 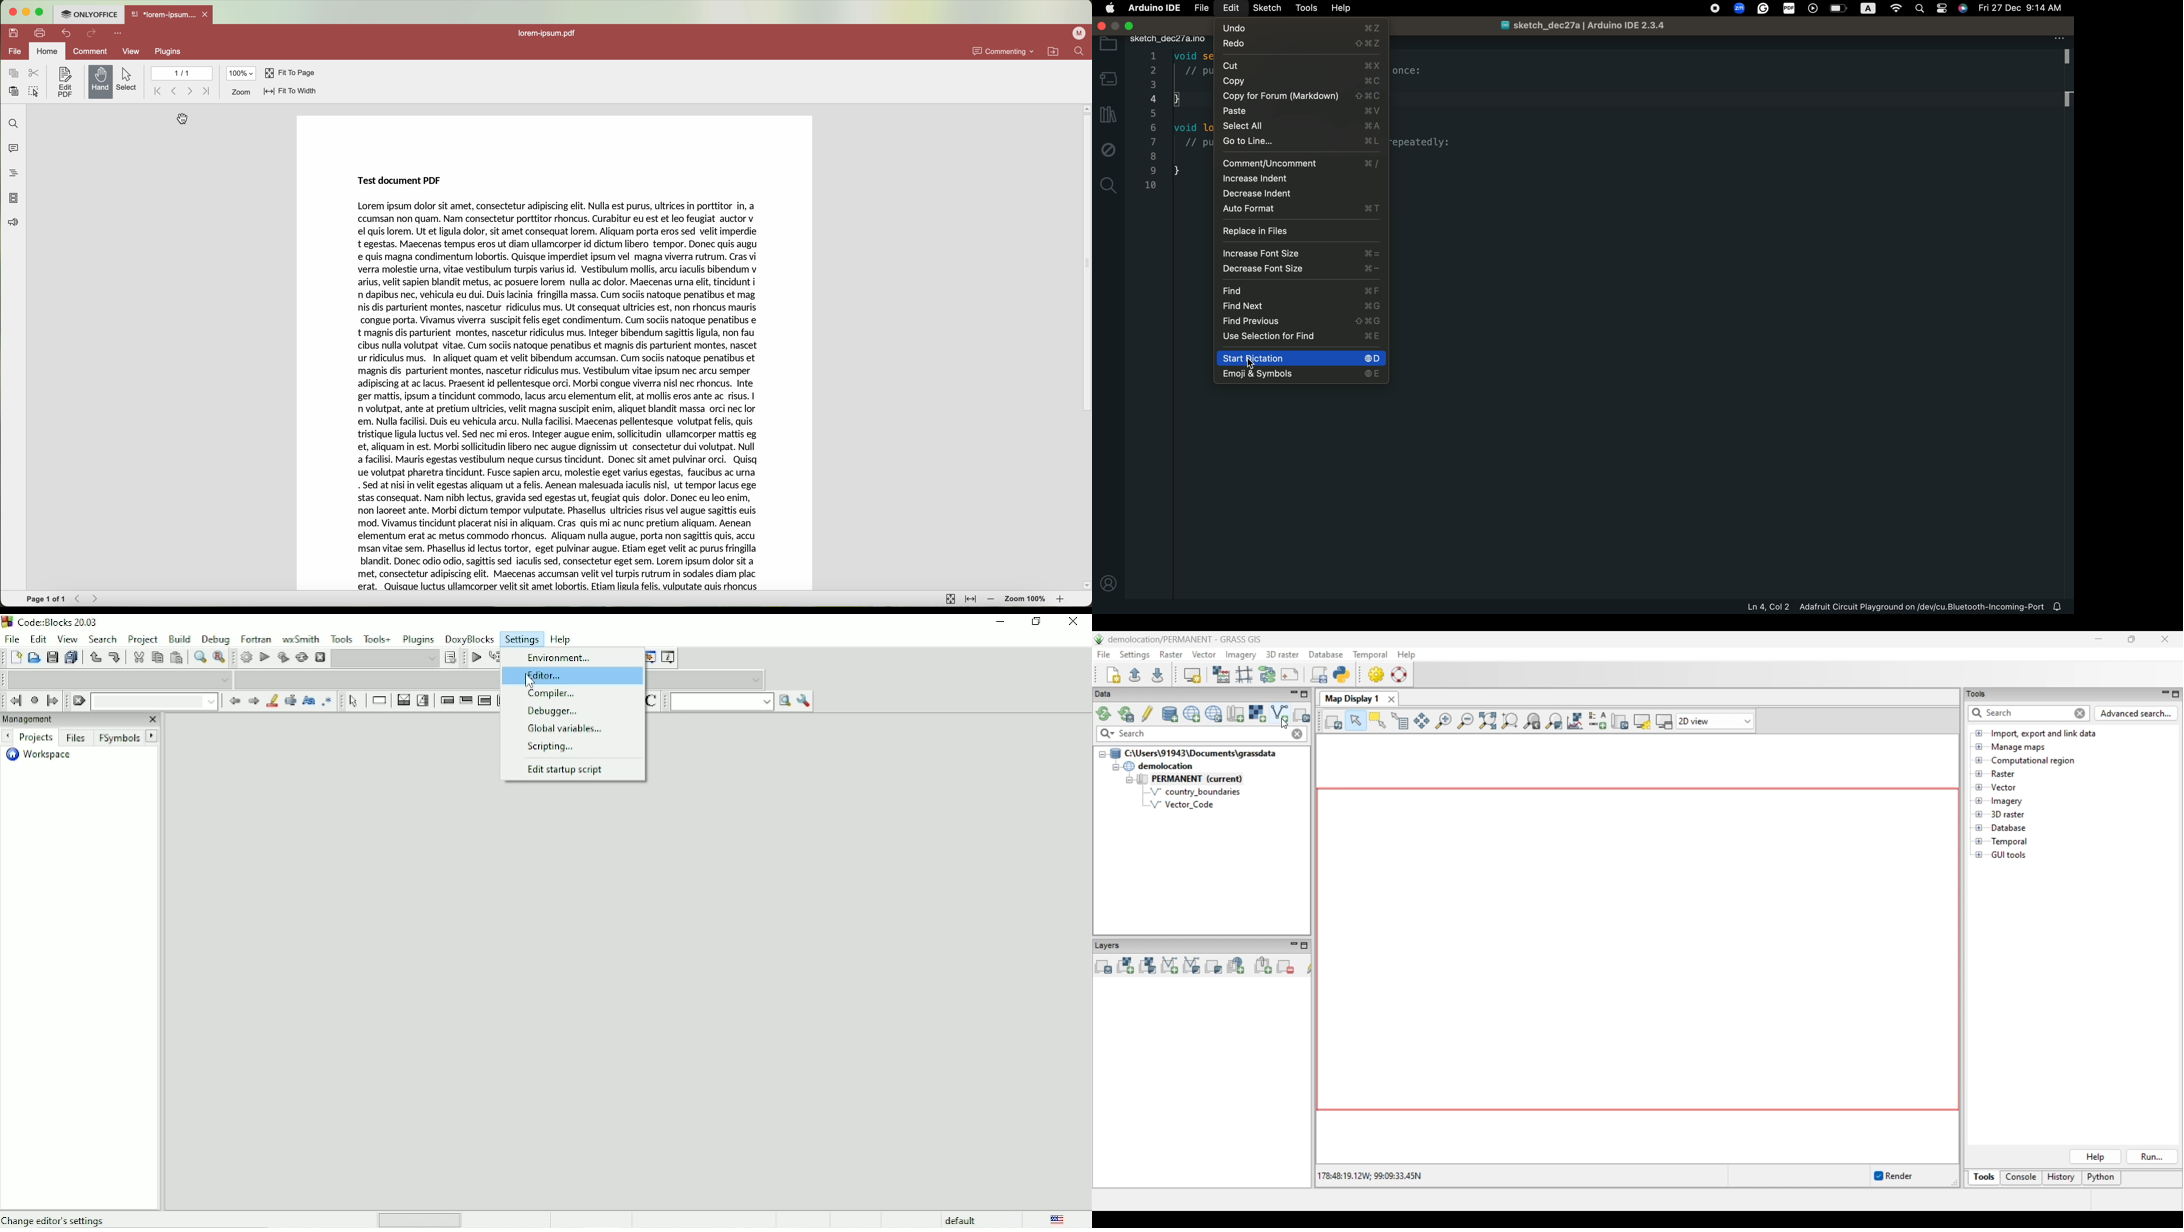 What do you see at coordinates (214, 638) in the screenshot?
I see `Debug` at bounding box center [214, 638].